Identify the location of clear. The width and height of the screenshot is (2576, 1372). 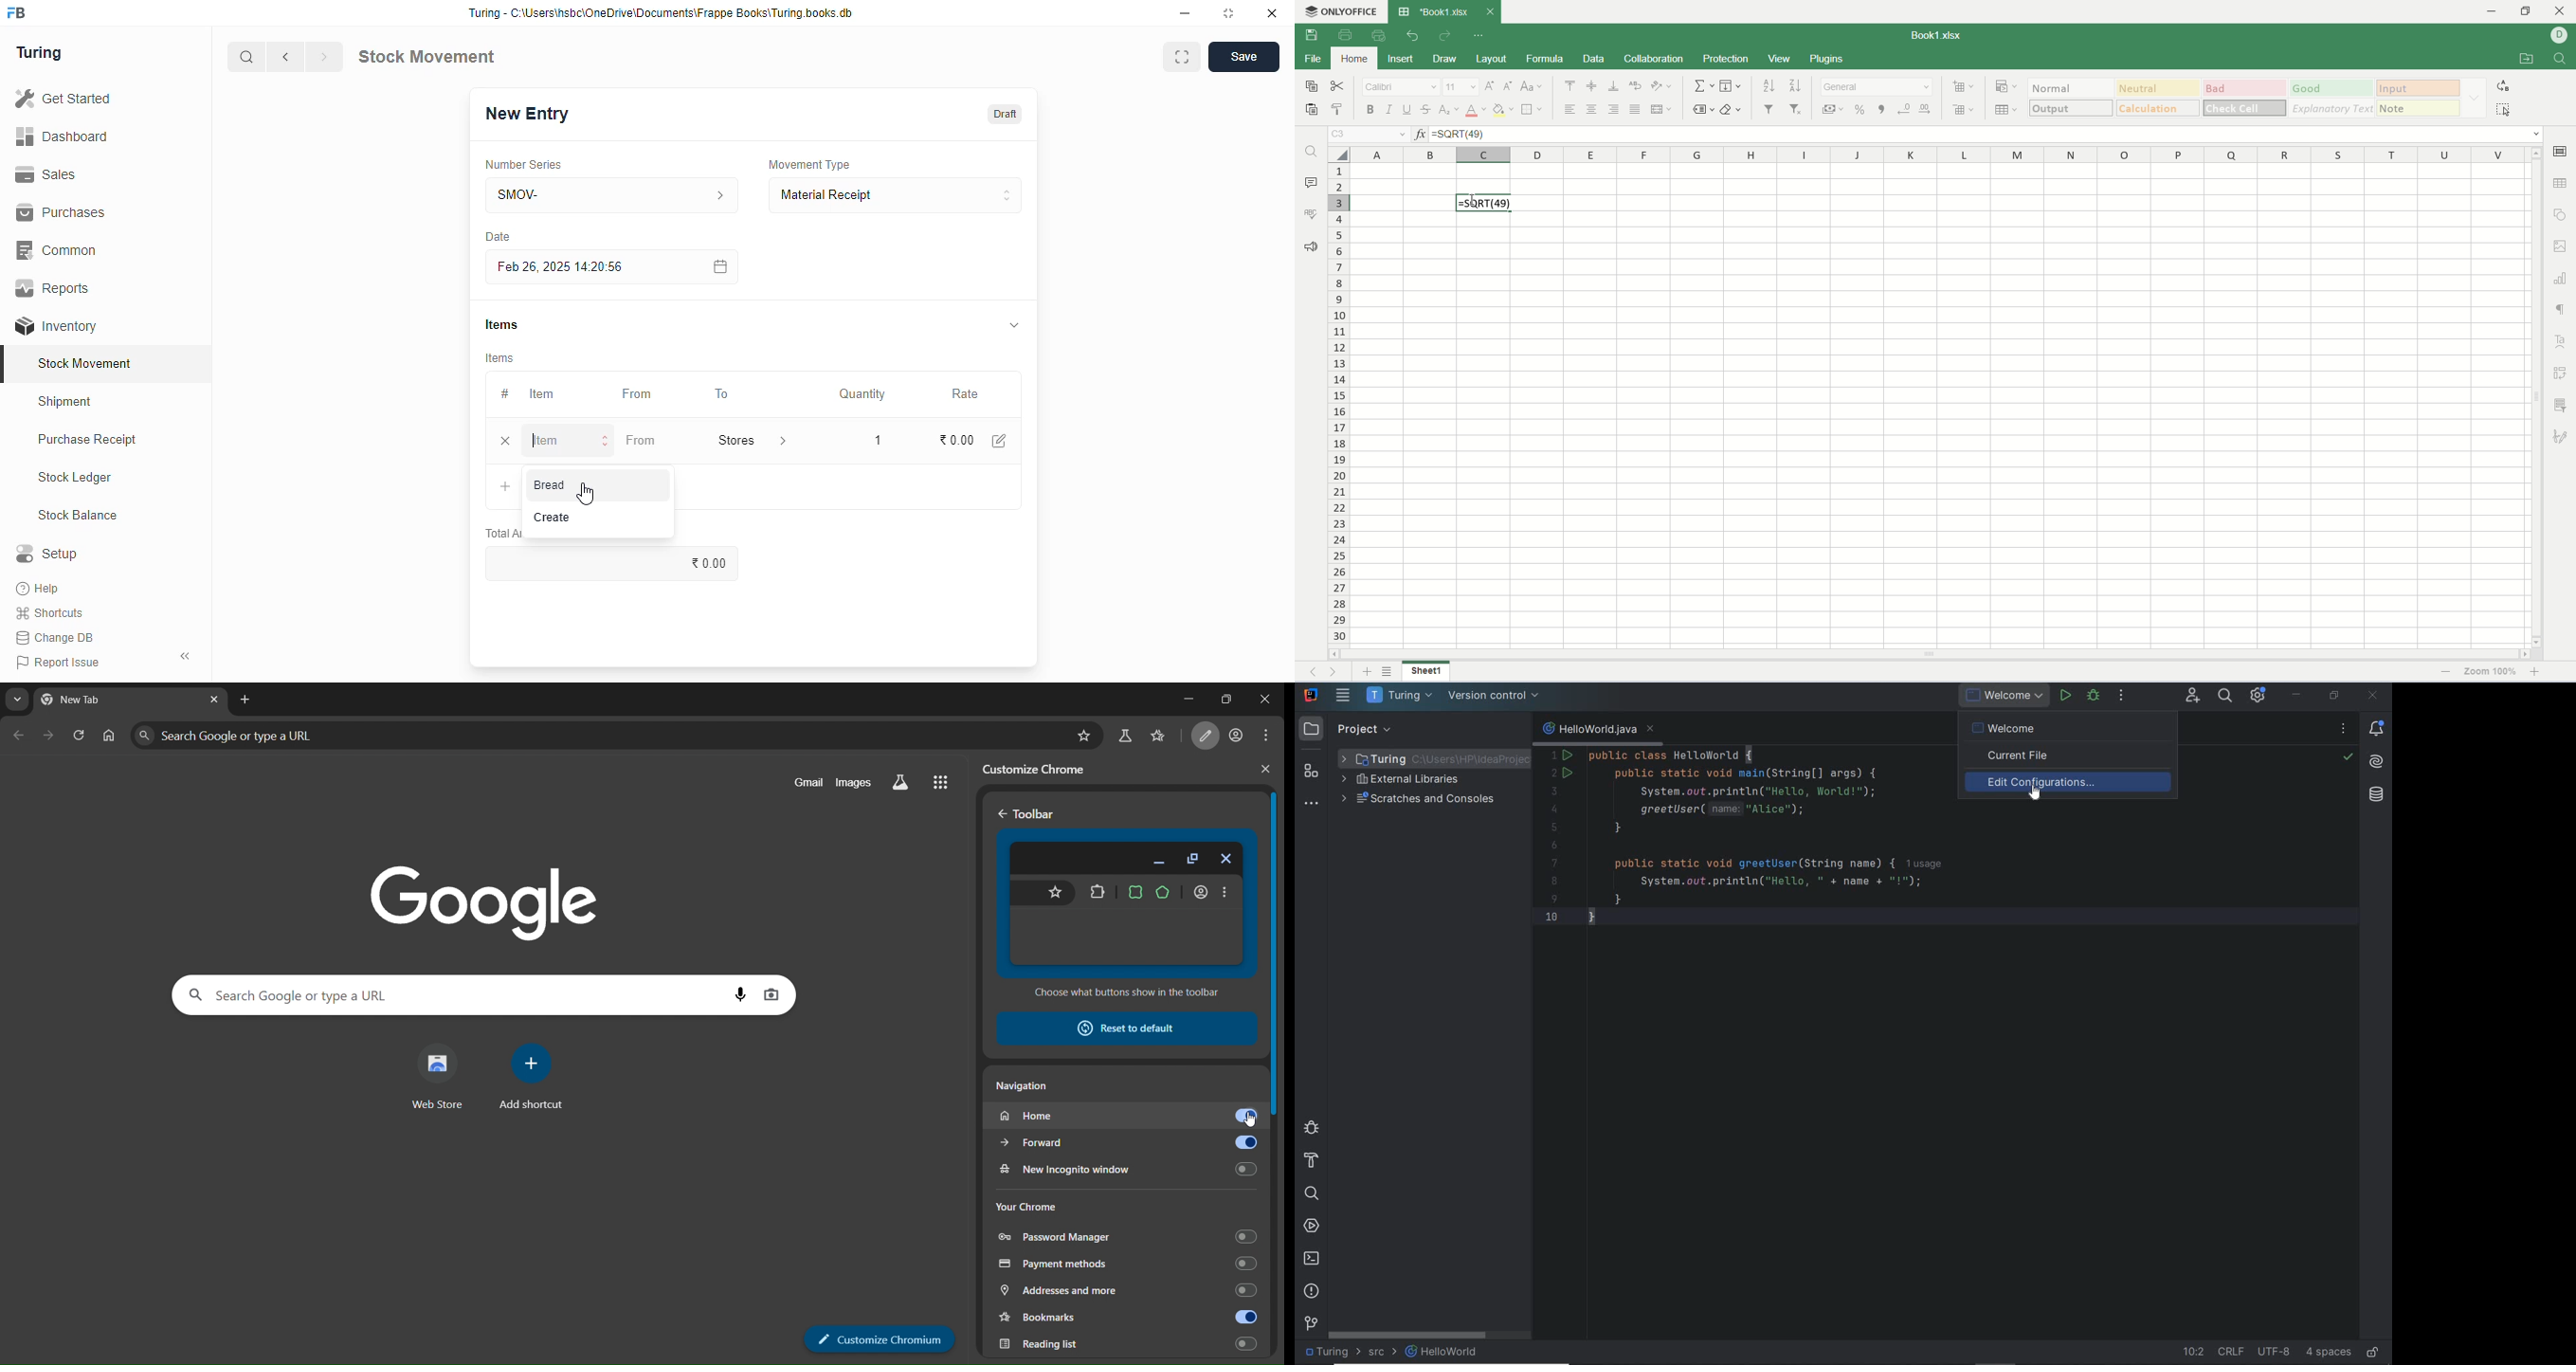
(1731, 111).